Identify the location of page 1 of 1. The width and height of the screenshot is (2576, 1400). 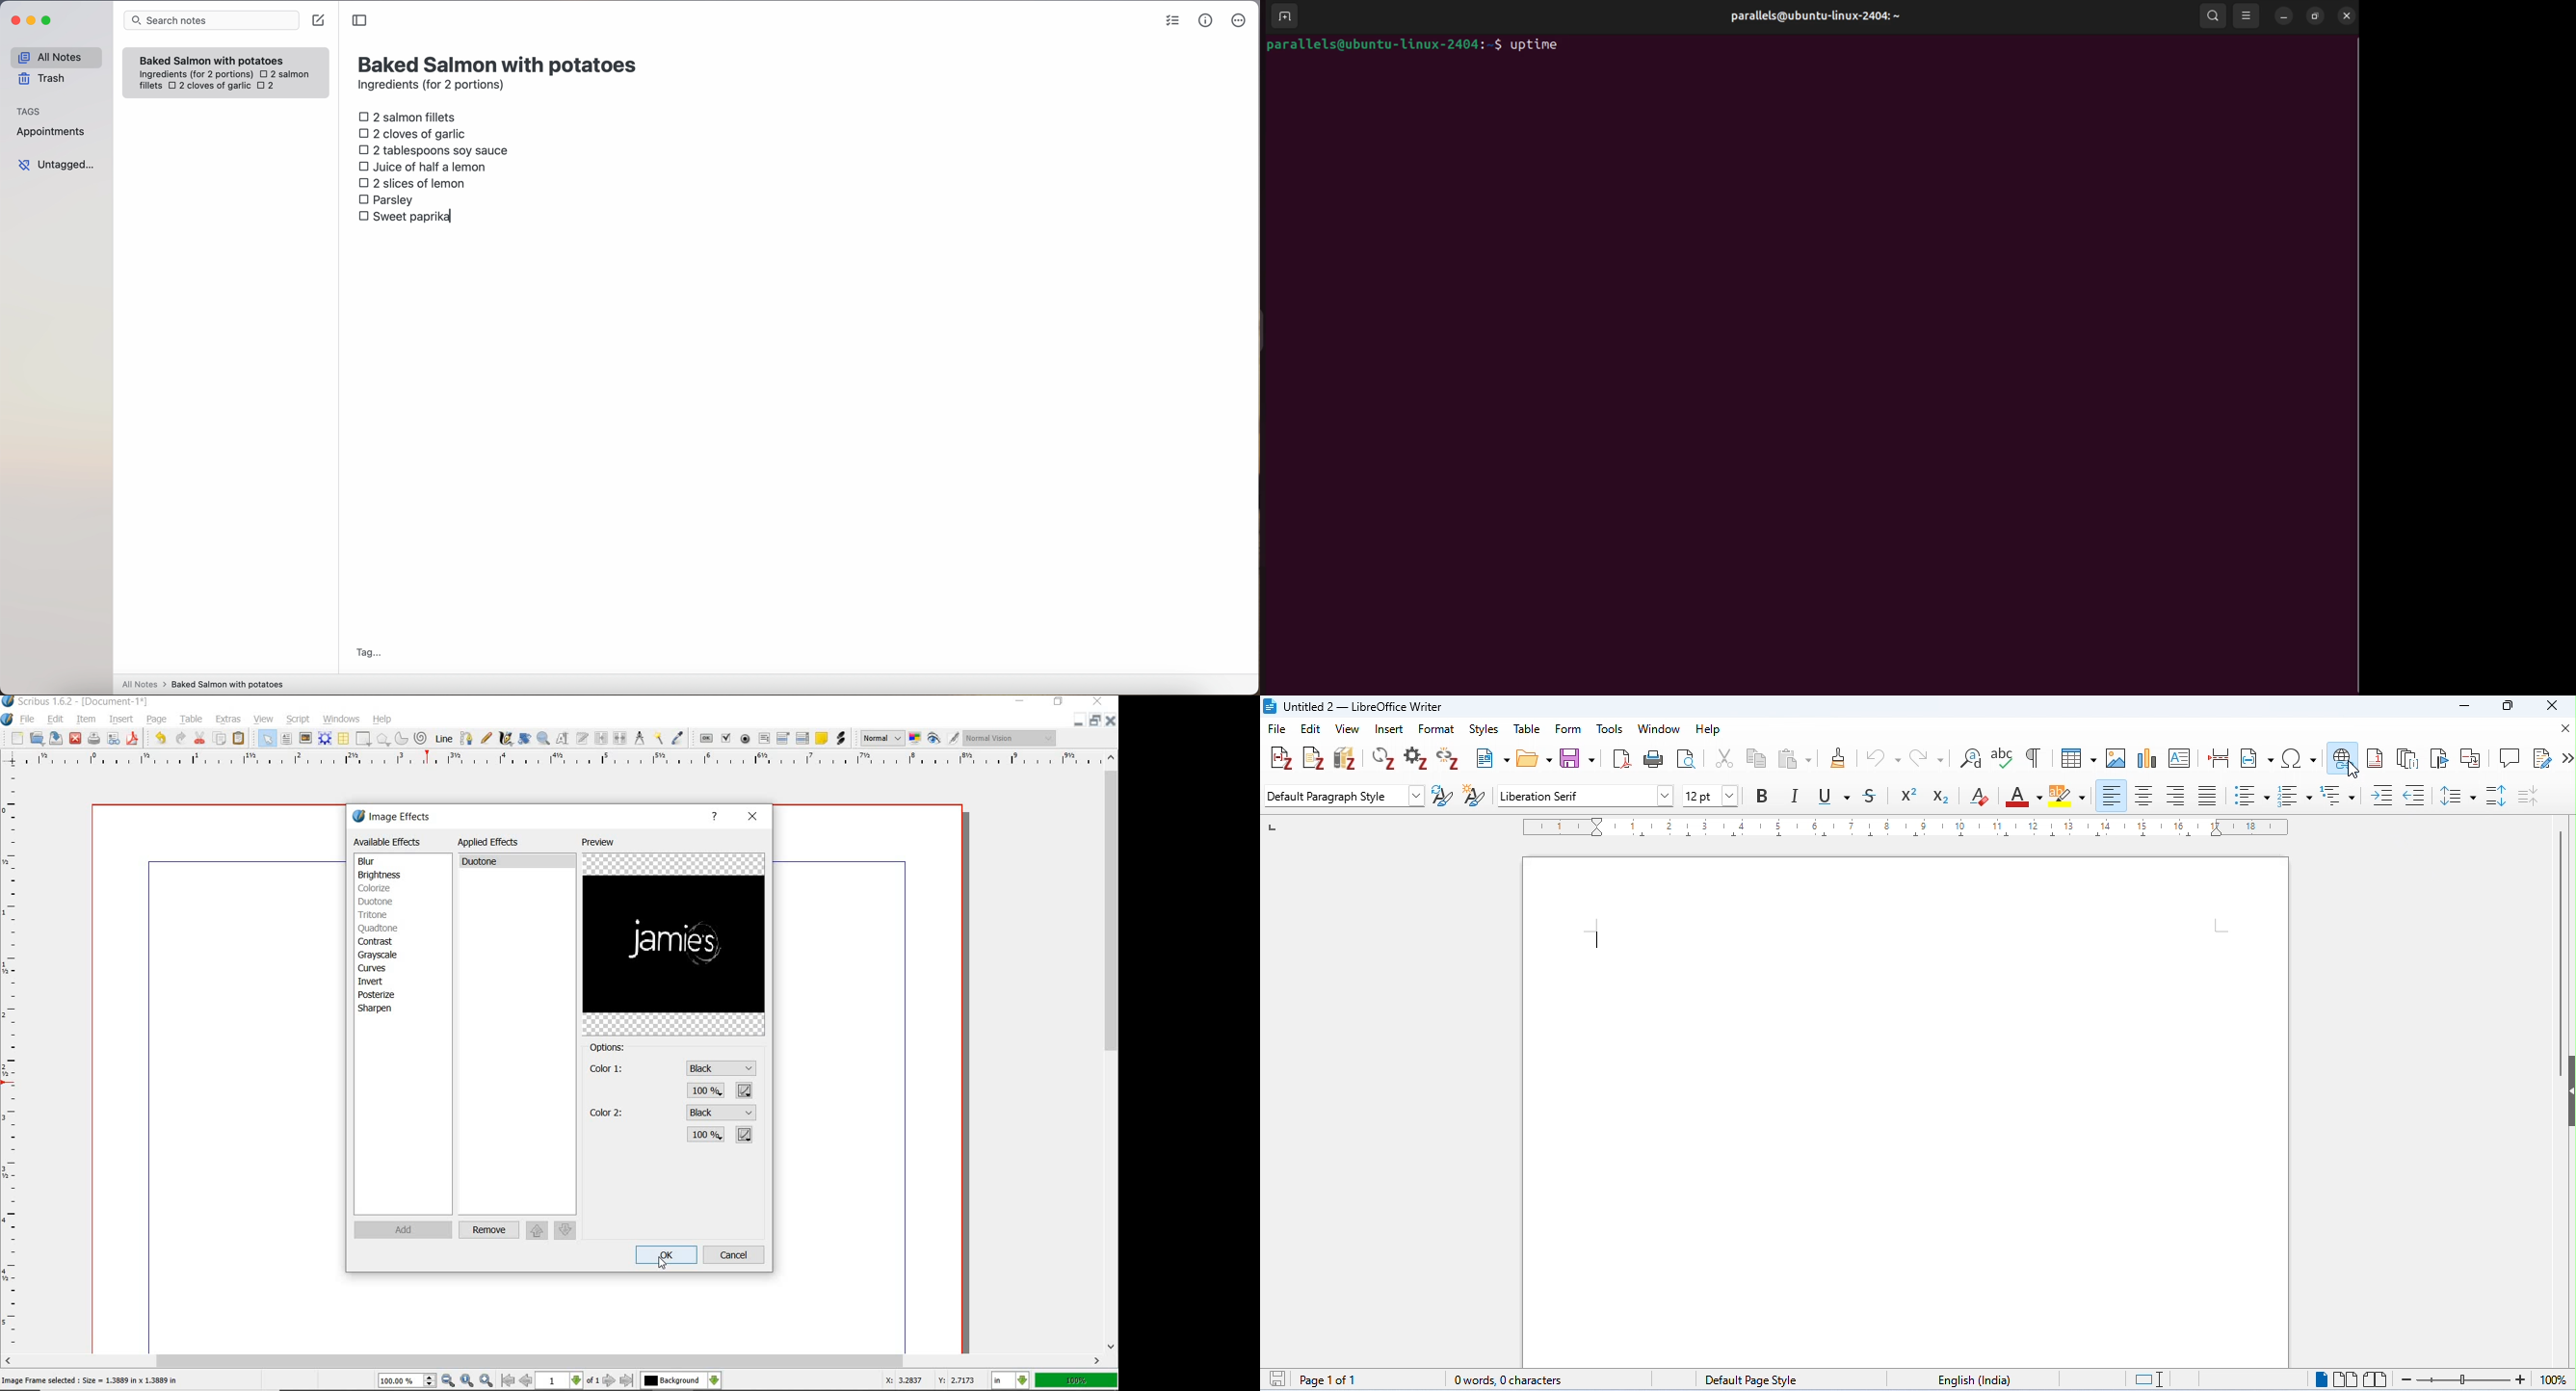
(1330, 1380).